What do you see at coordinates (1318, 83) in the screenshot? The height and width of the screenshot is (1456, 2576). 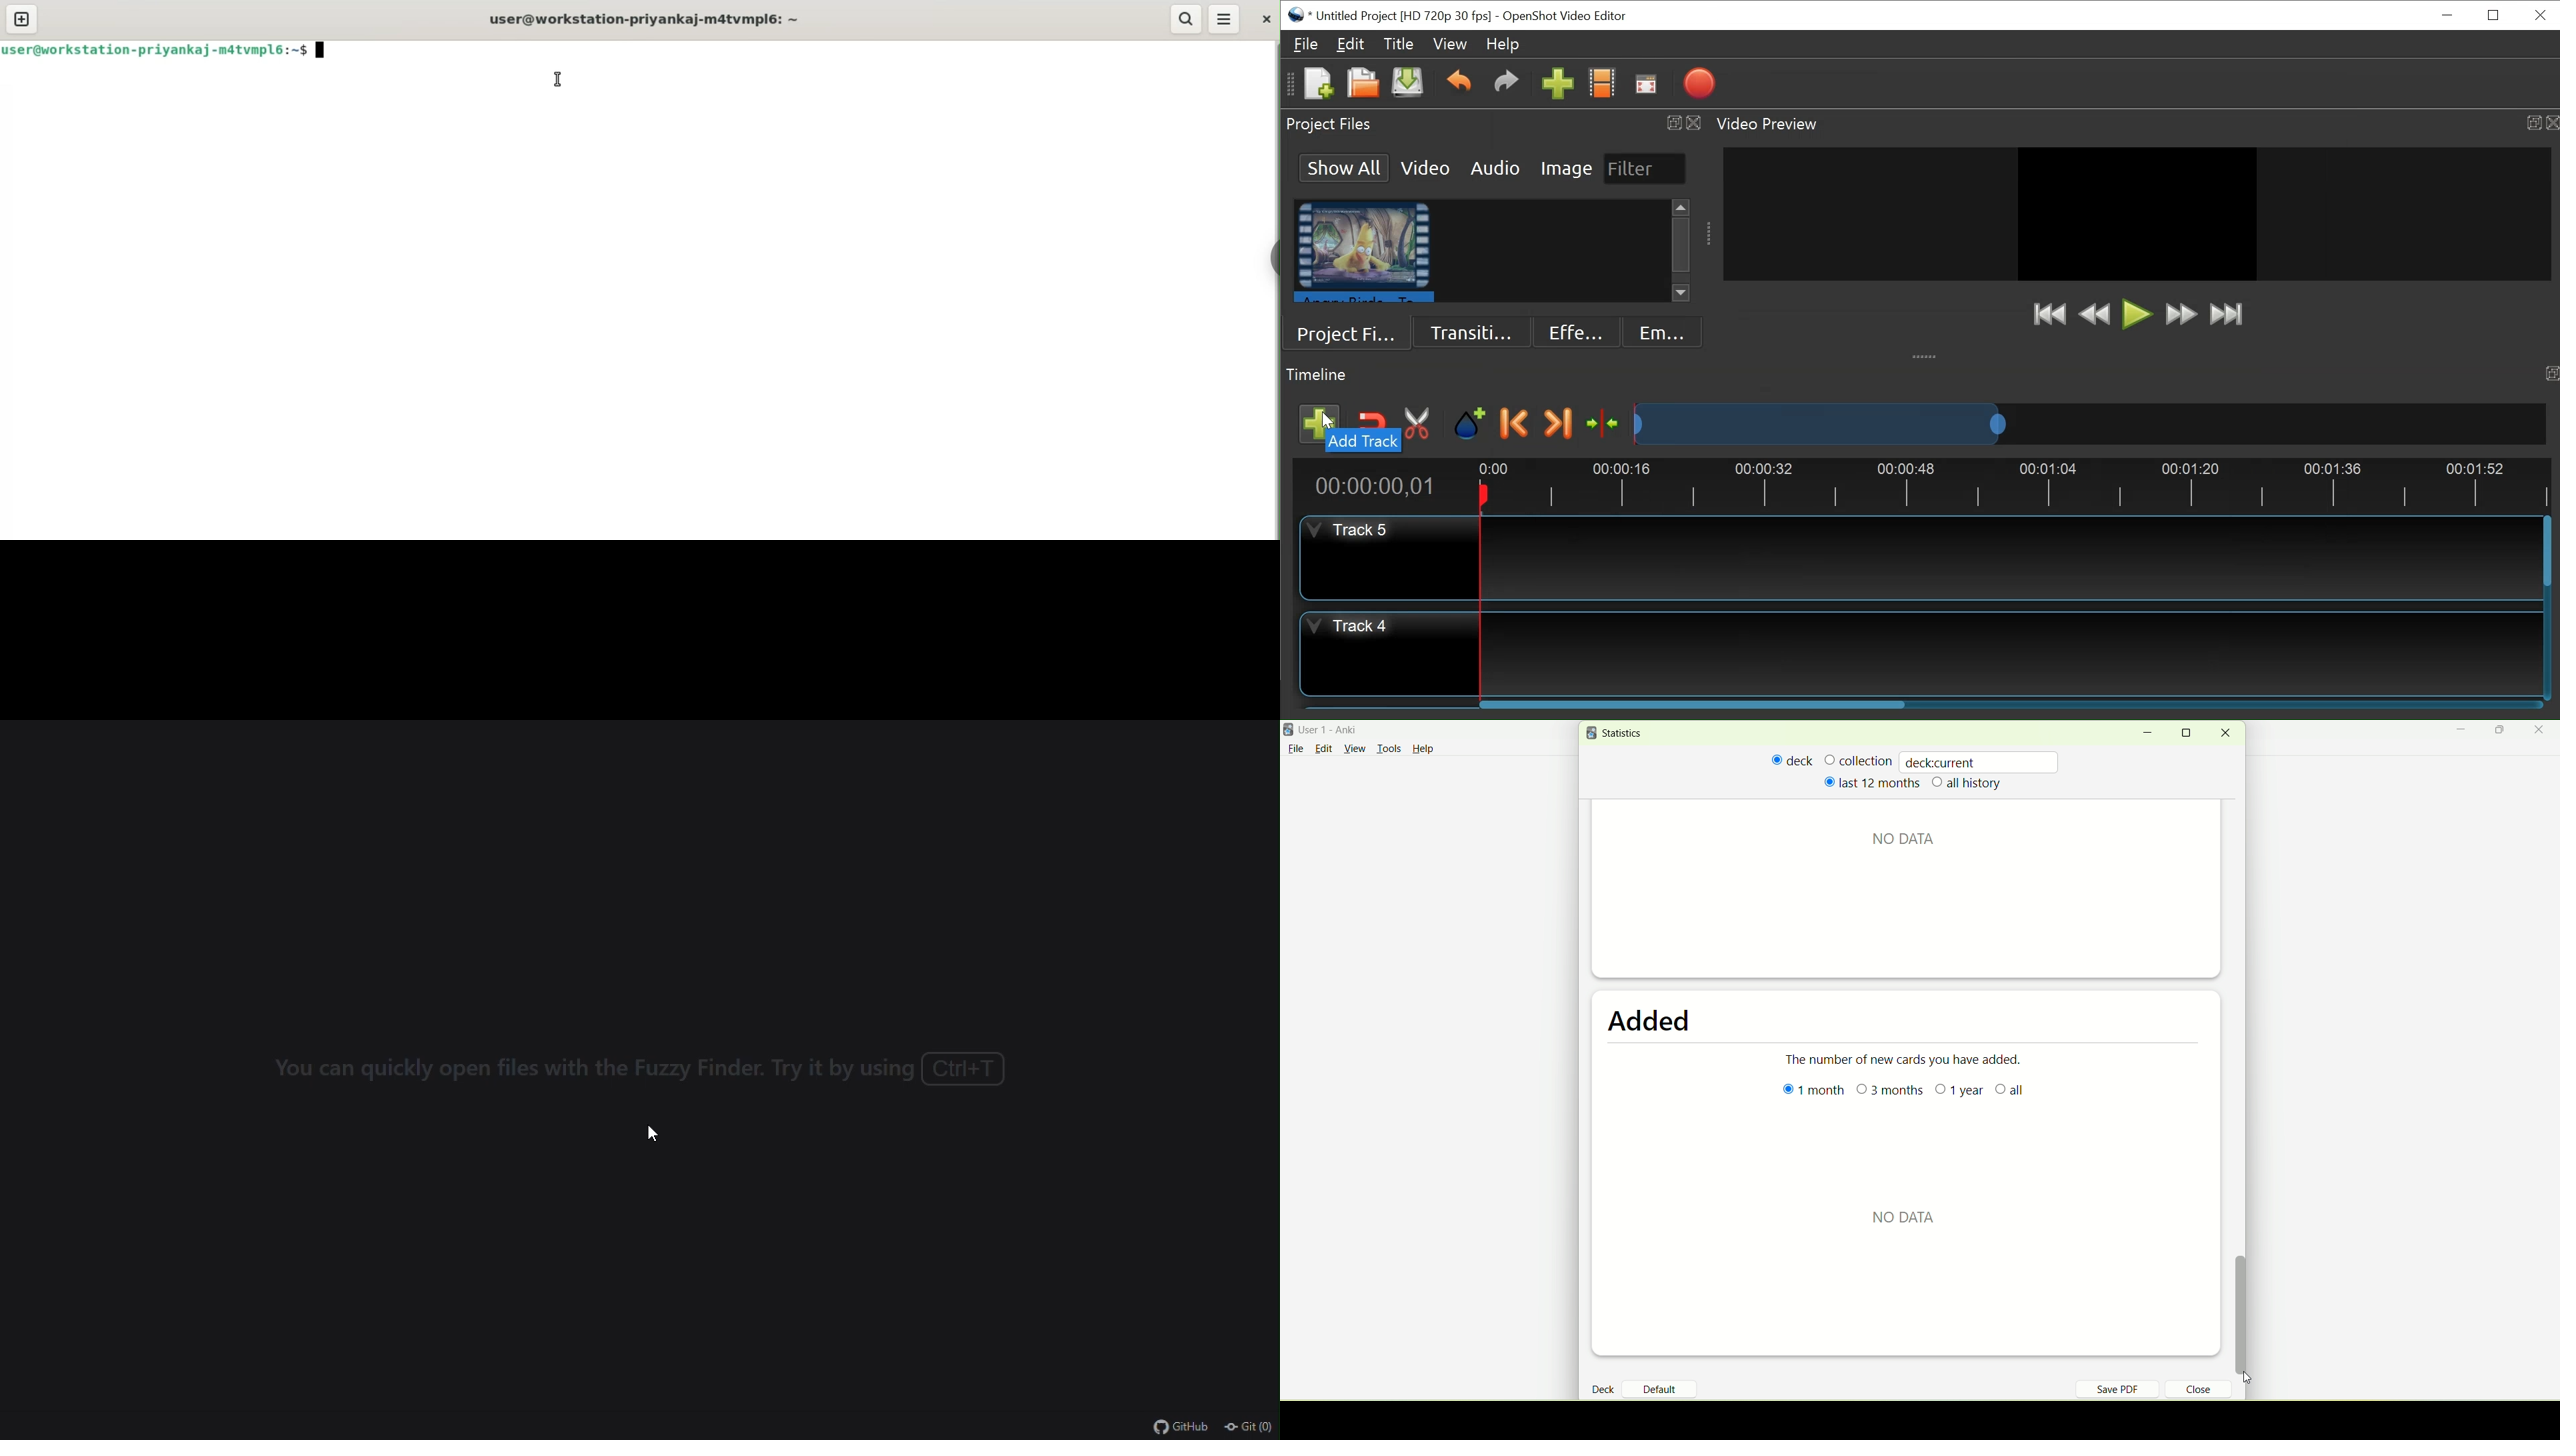 I see `New File` at bounding box center [1318, 83].